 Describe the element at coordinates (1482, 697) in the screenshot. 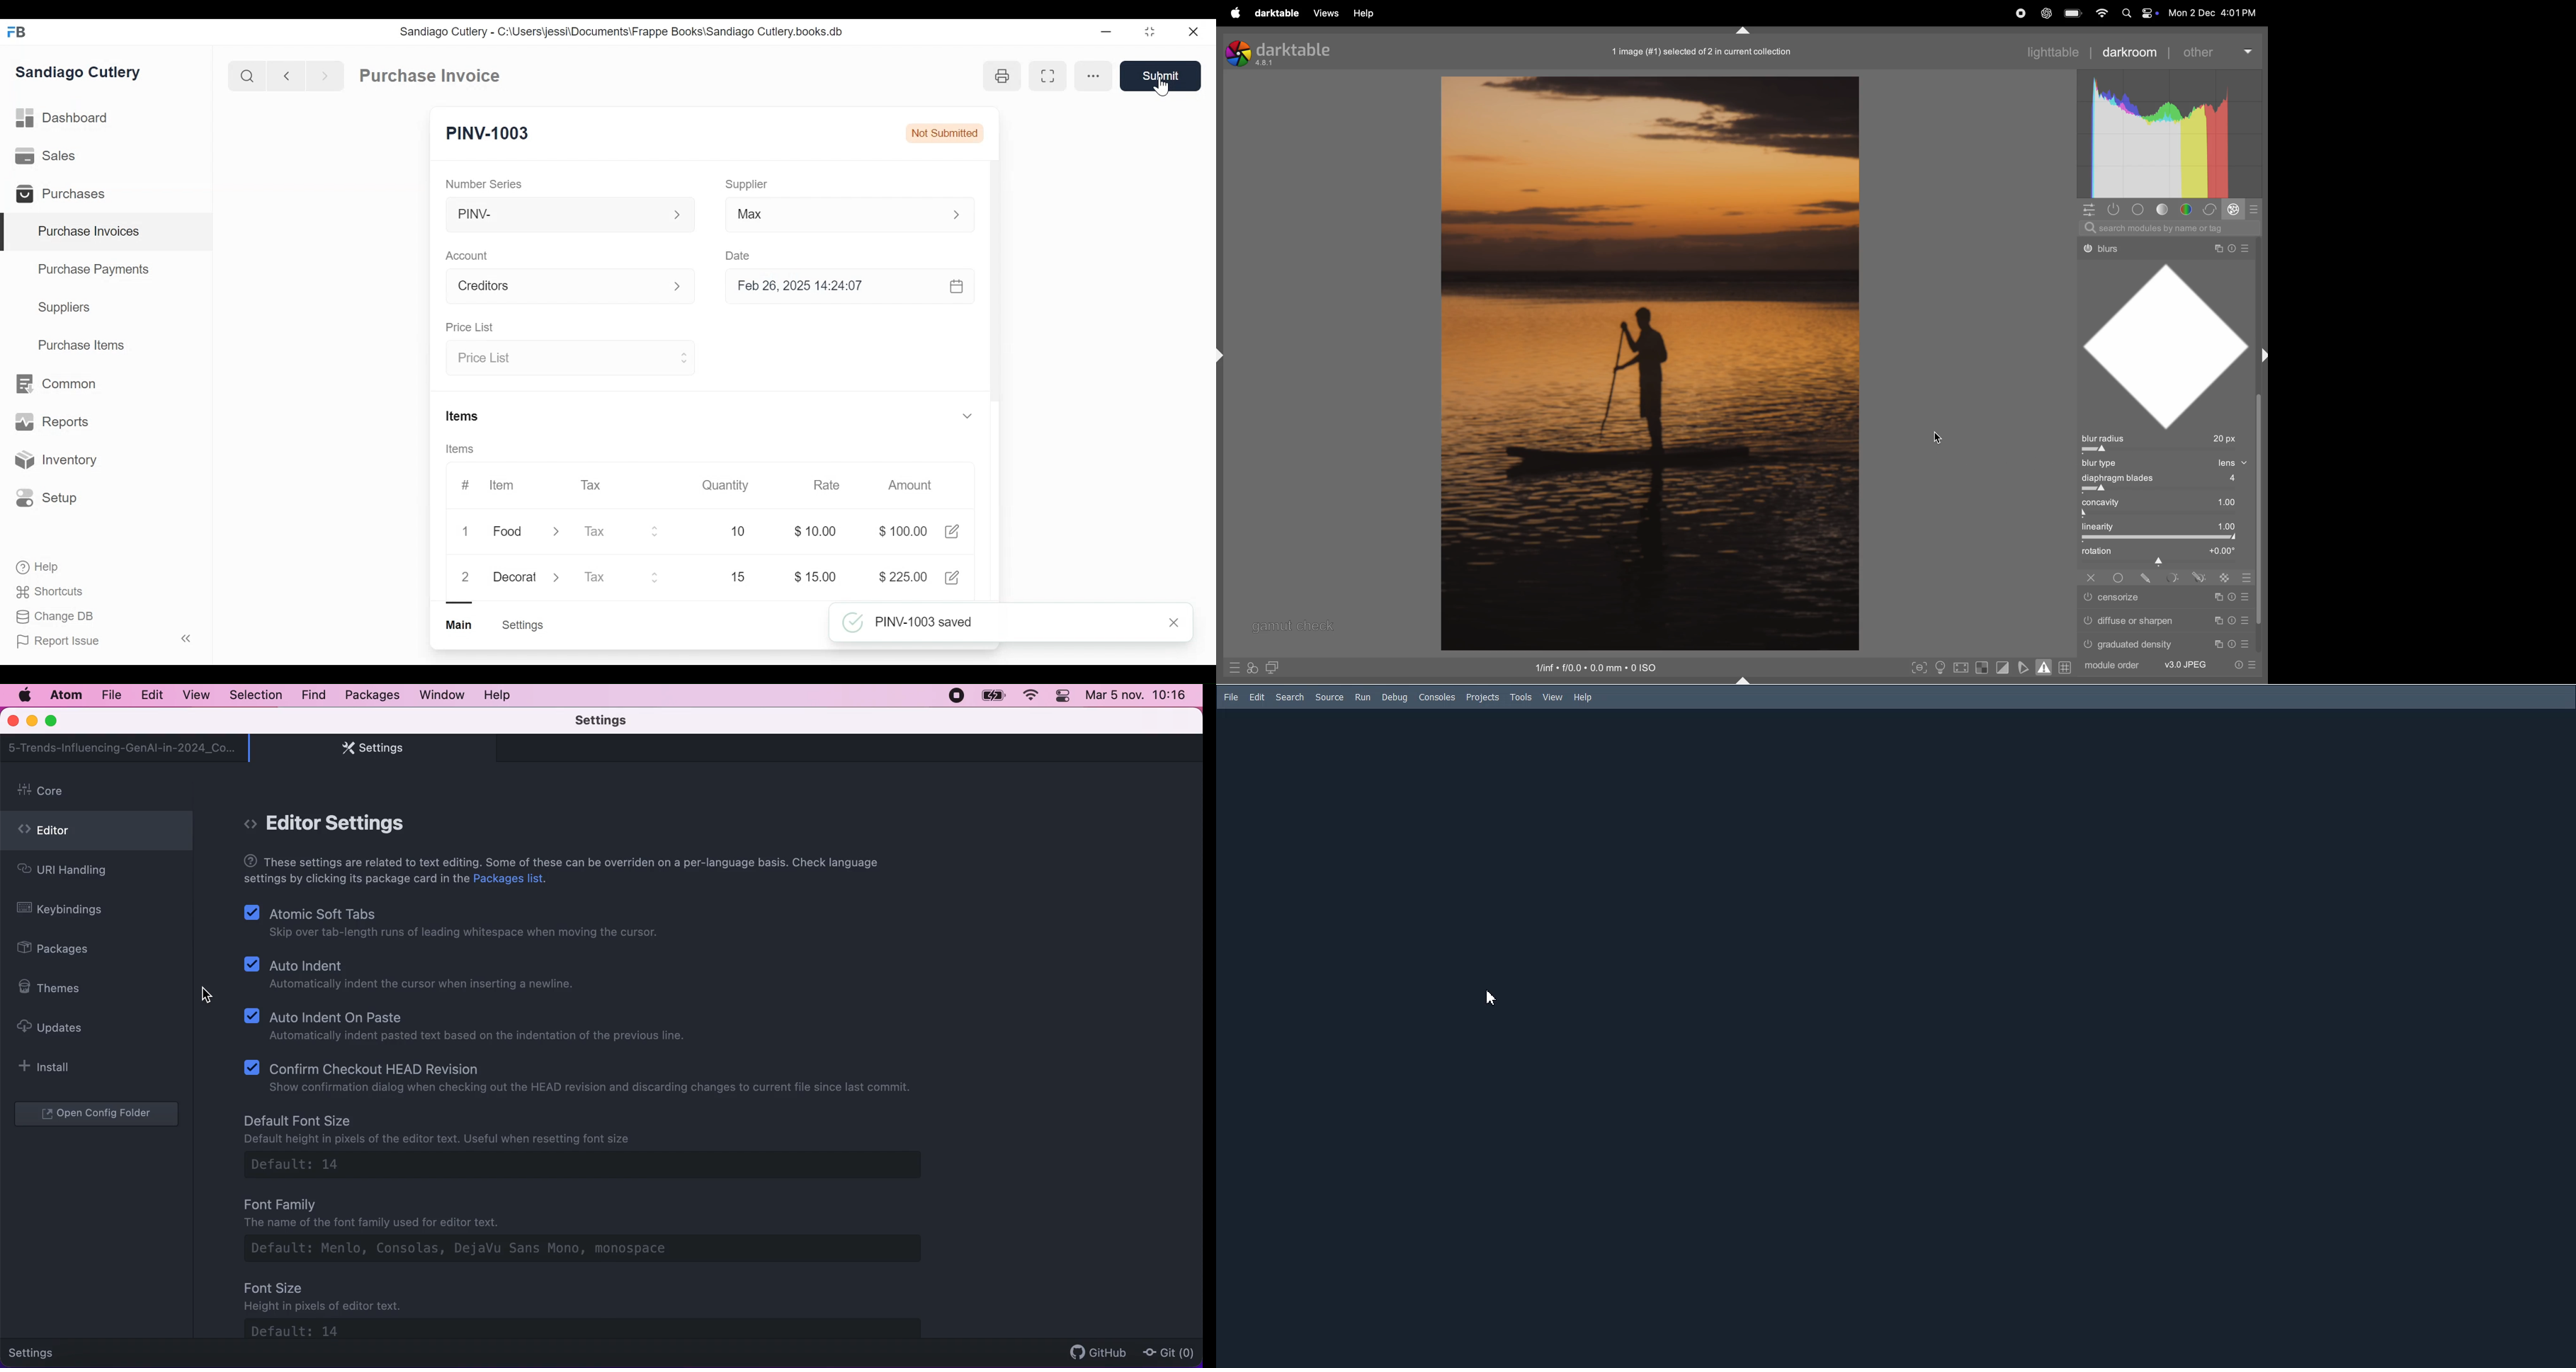

I see `Projects` at that location.